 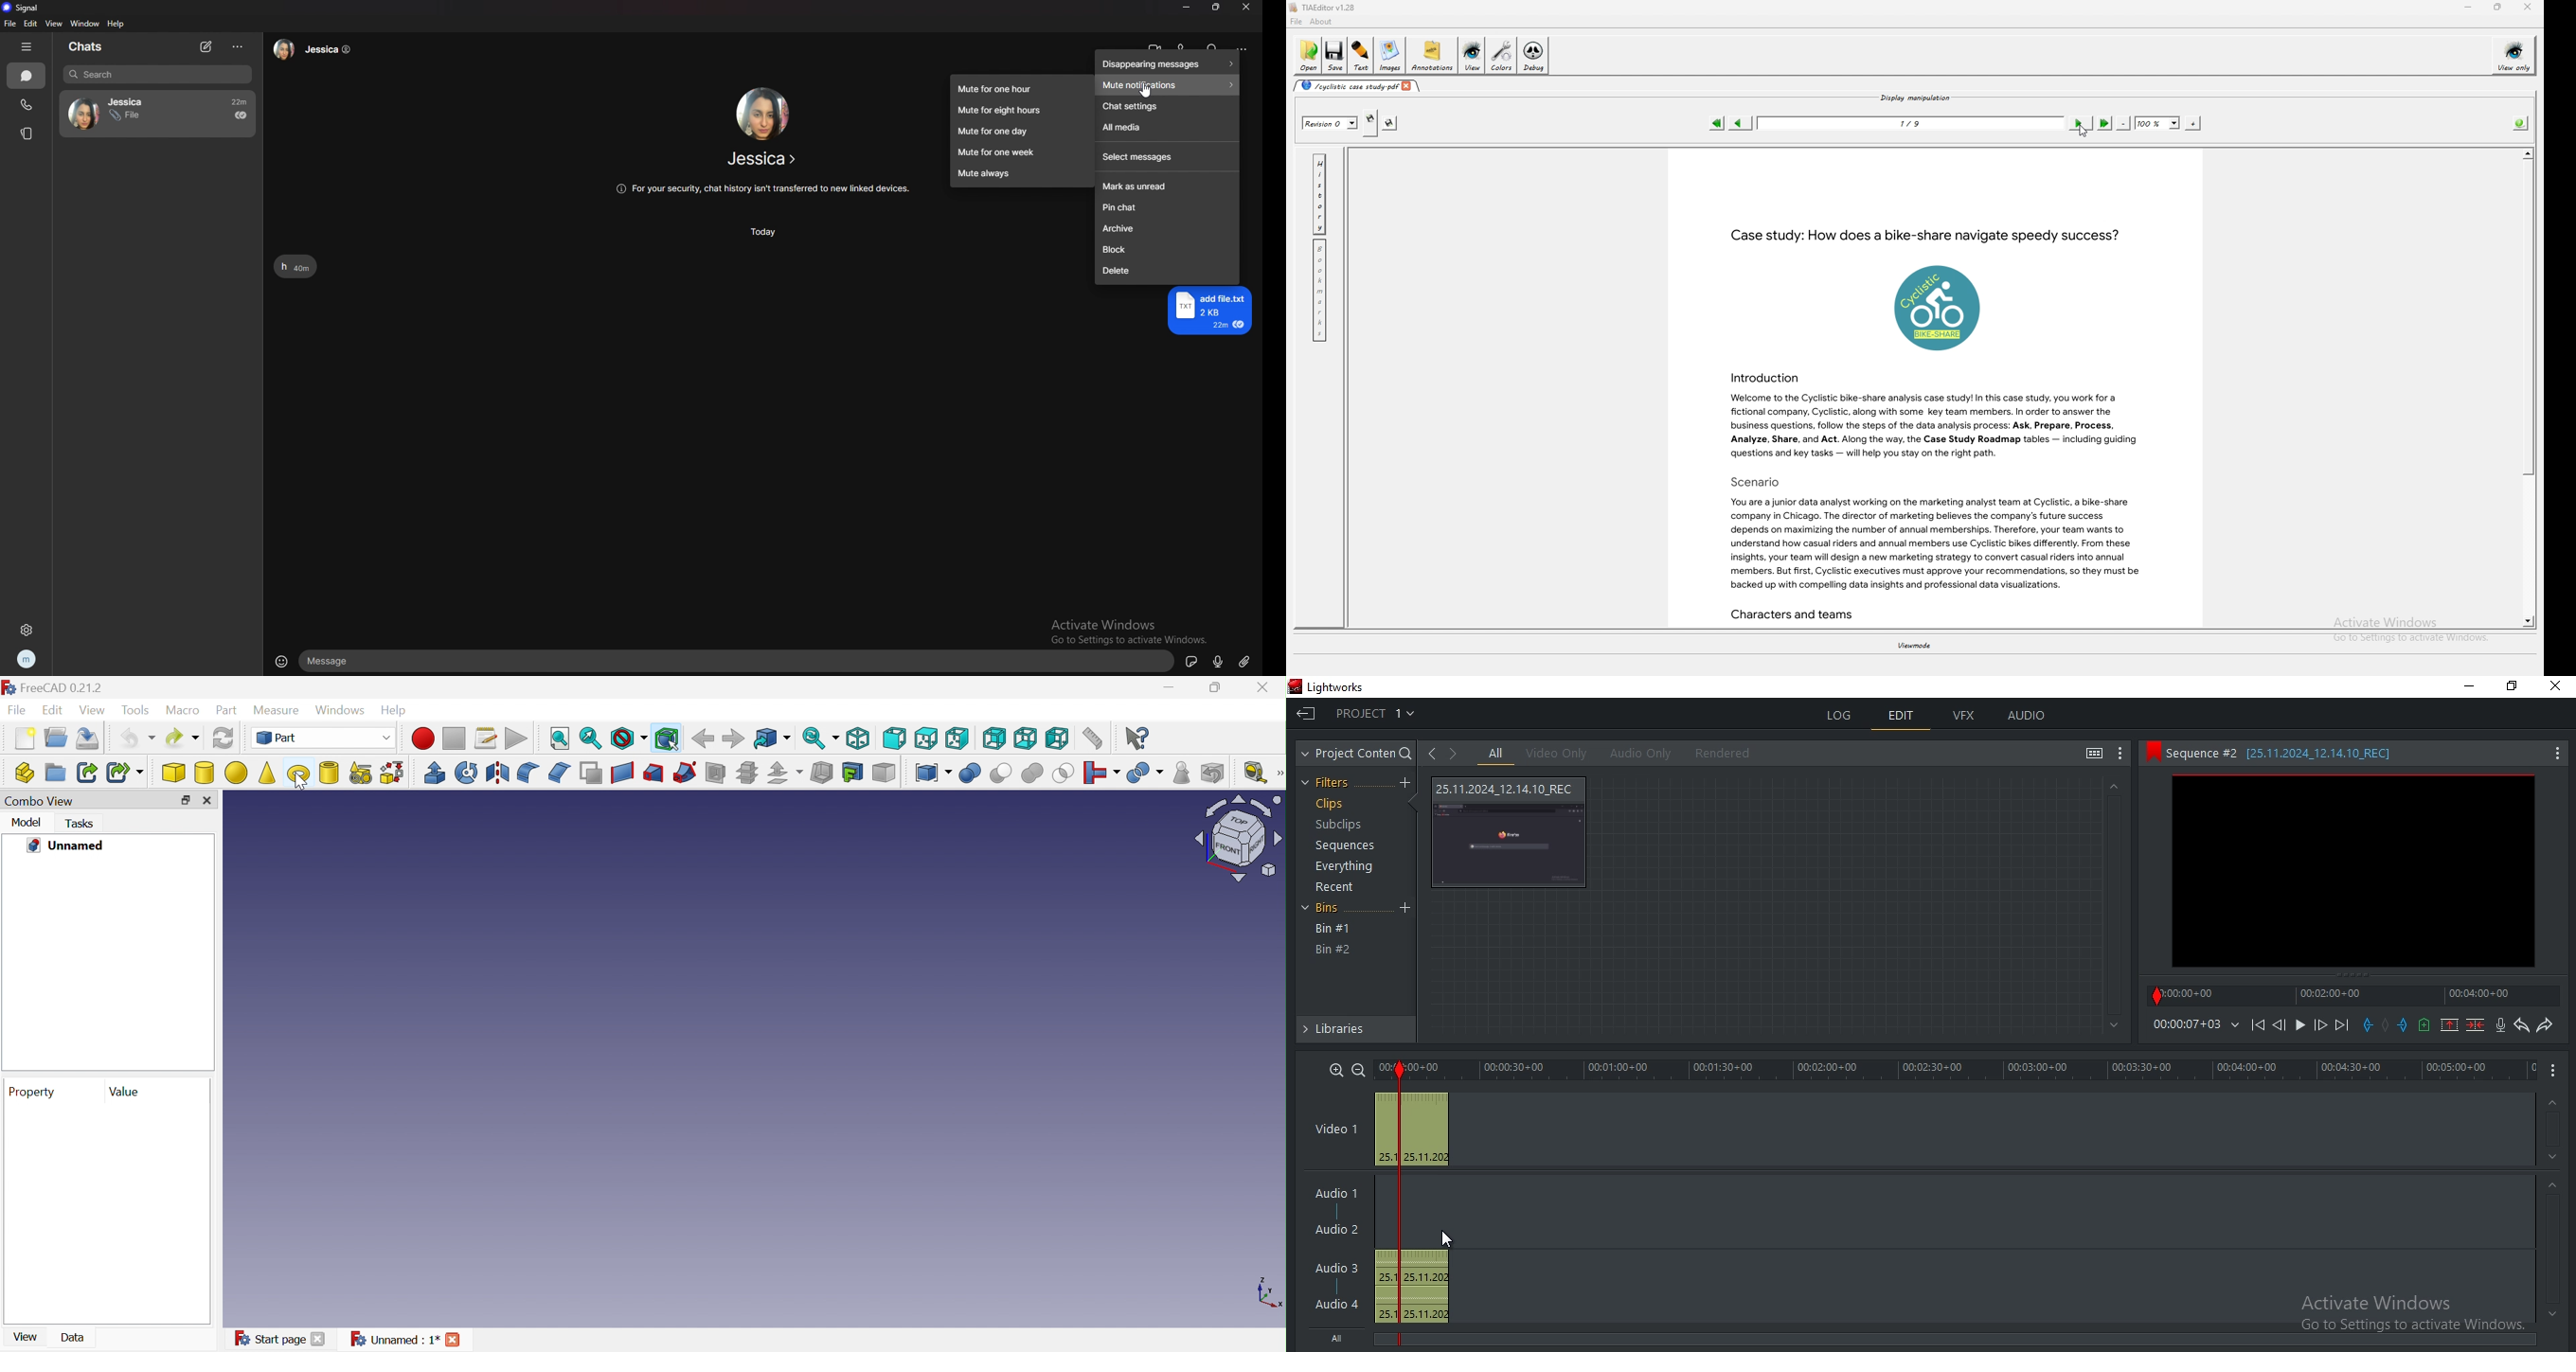 What do you see at coordinates (1453, 755) in the screenshot?
I see `` at bounding box center [1453, 755].